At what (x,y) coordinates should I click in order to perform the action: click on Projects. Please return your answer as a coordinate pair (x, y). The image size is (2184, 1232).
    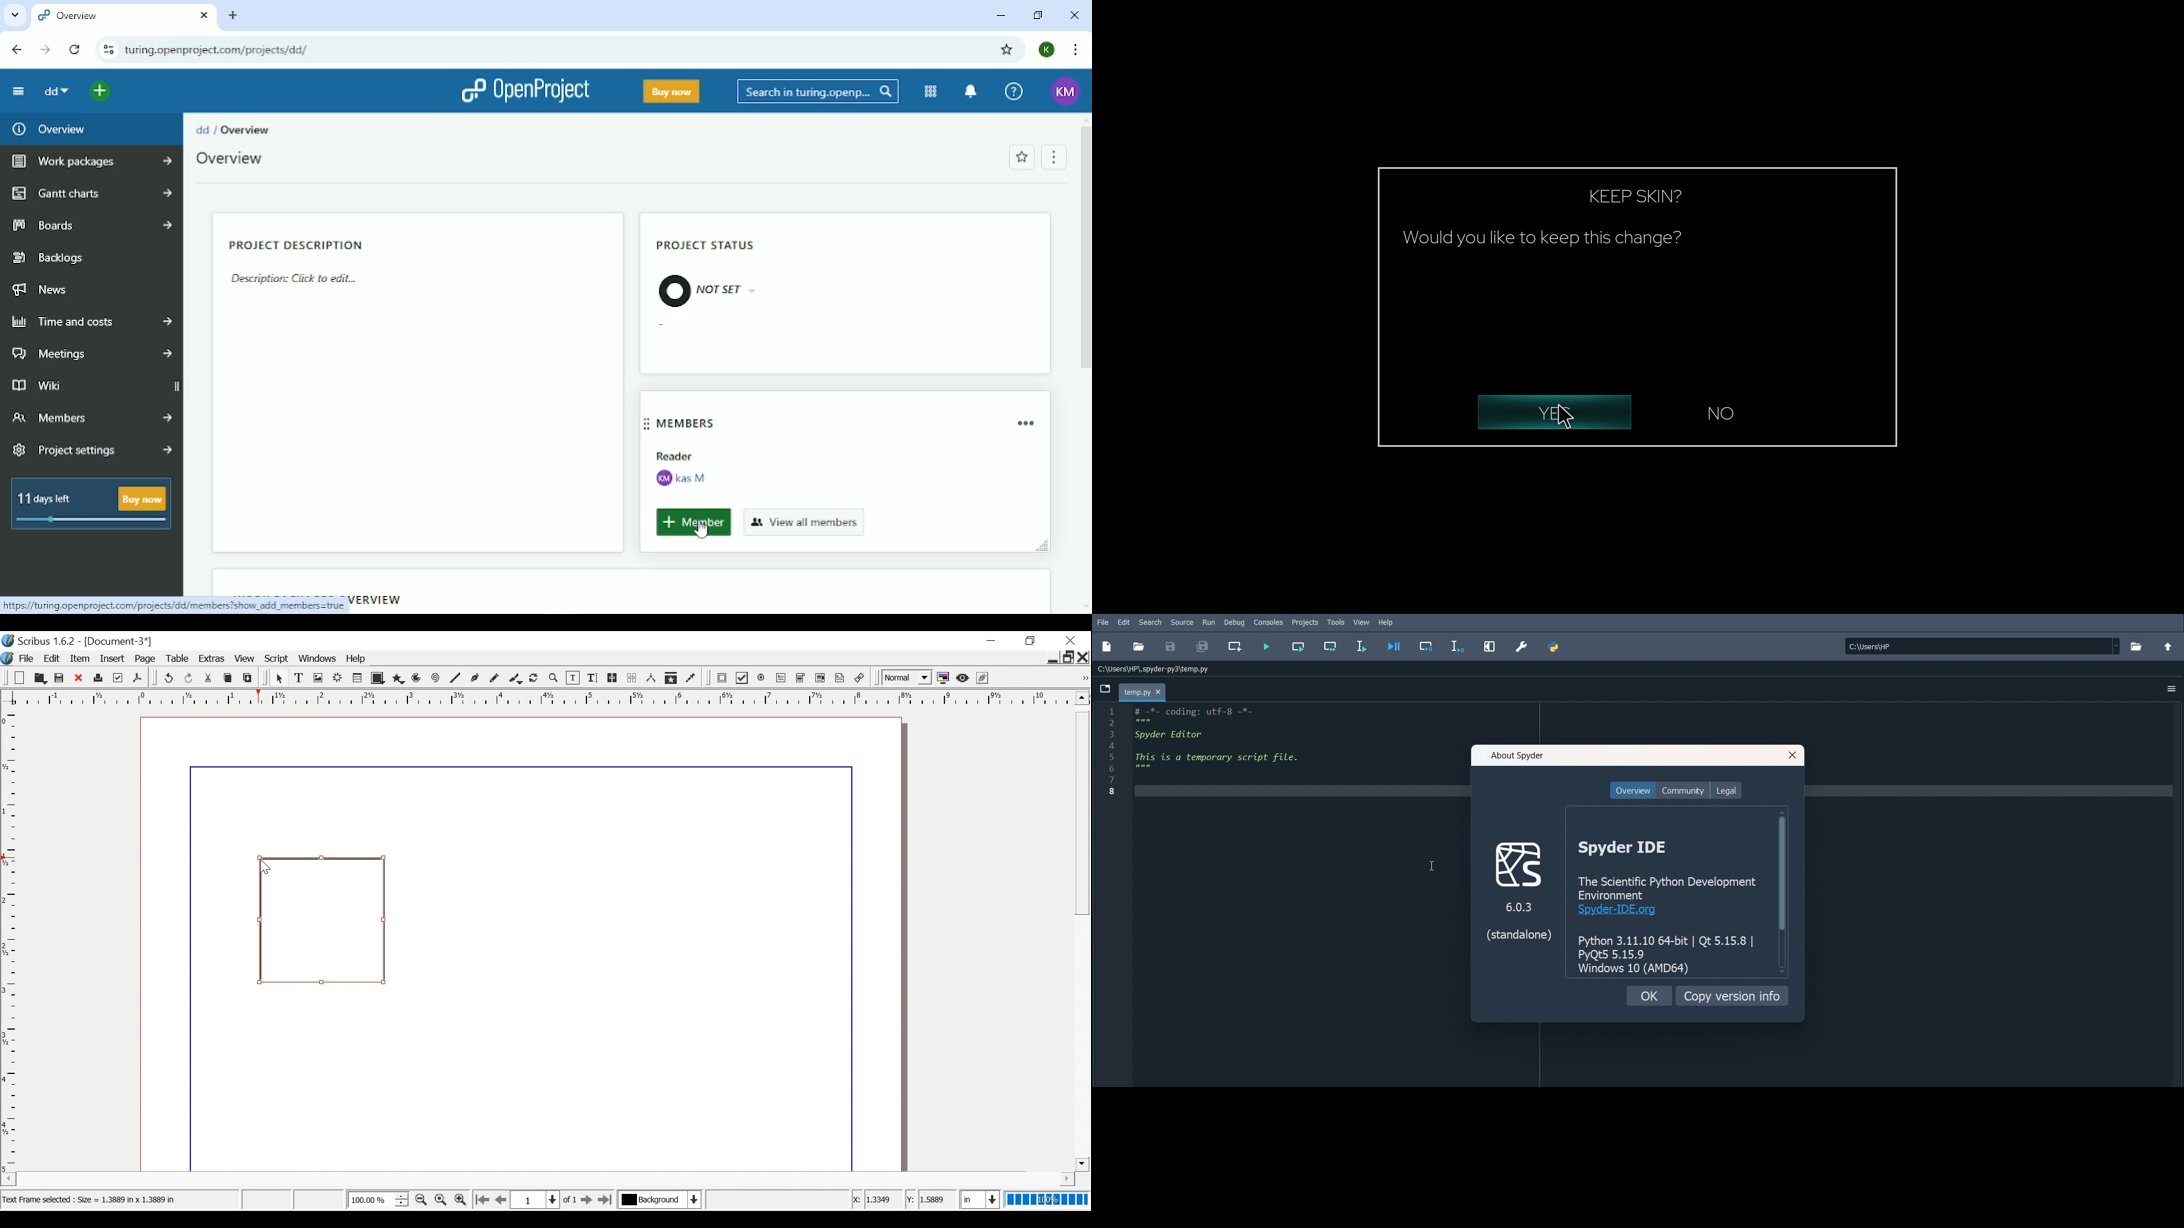
    Looking at the image, I should click on (1306, 622).